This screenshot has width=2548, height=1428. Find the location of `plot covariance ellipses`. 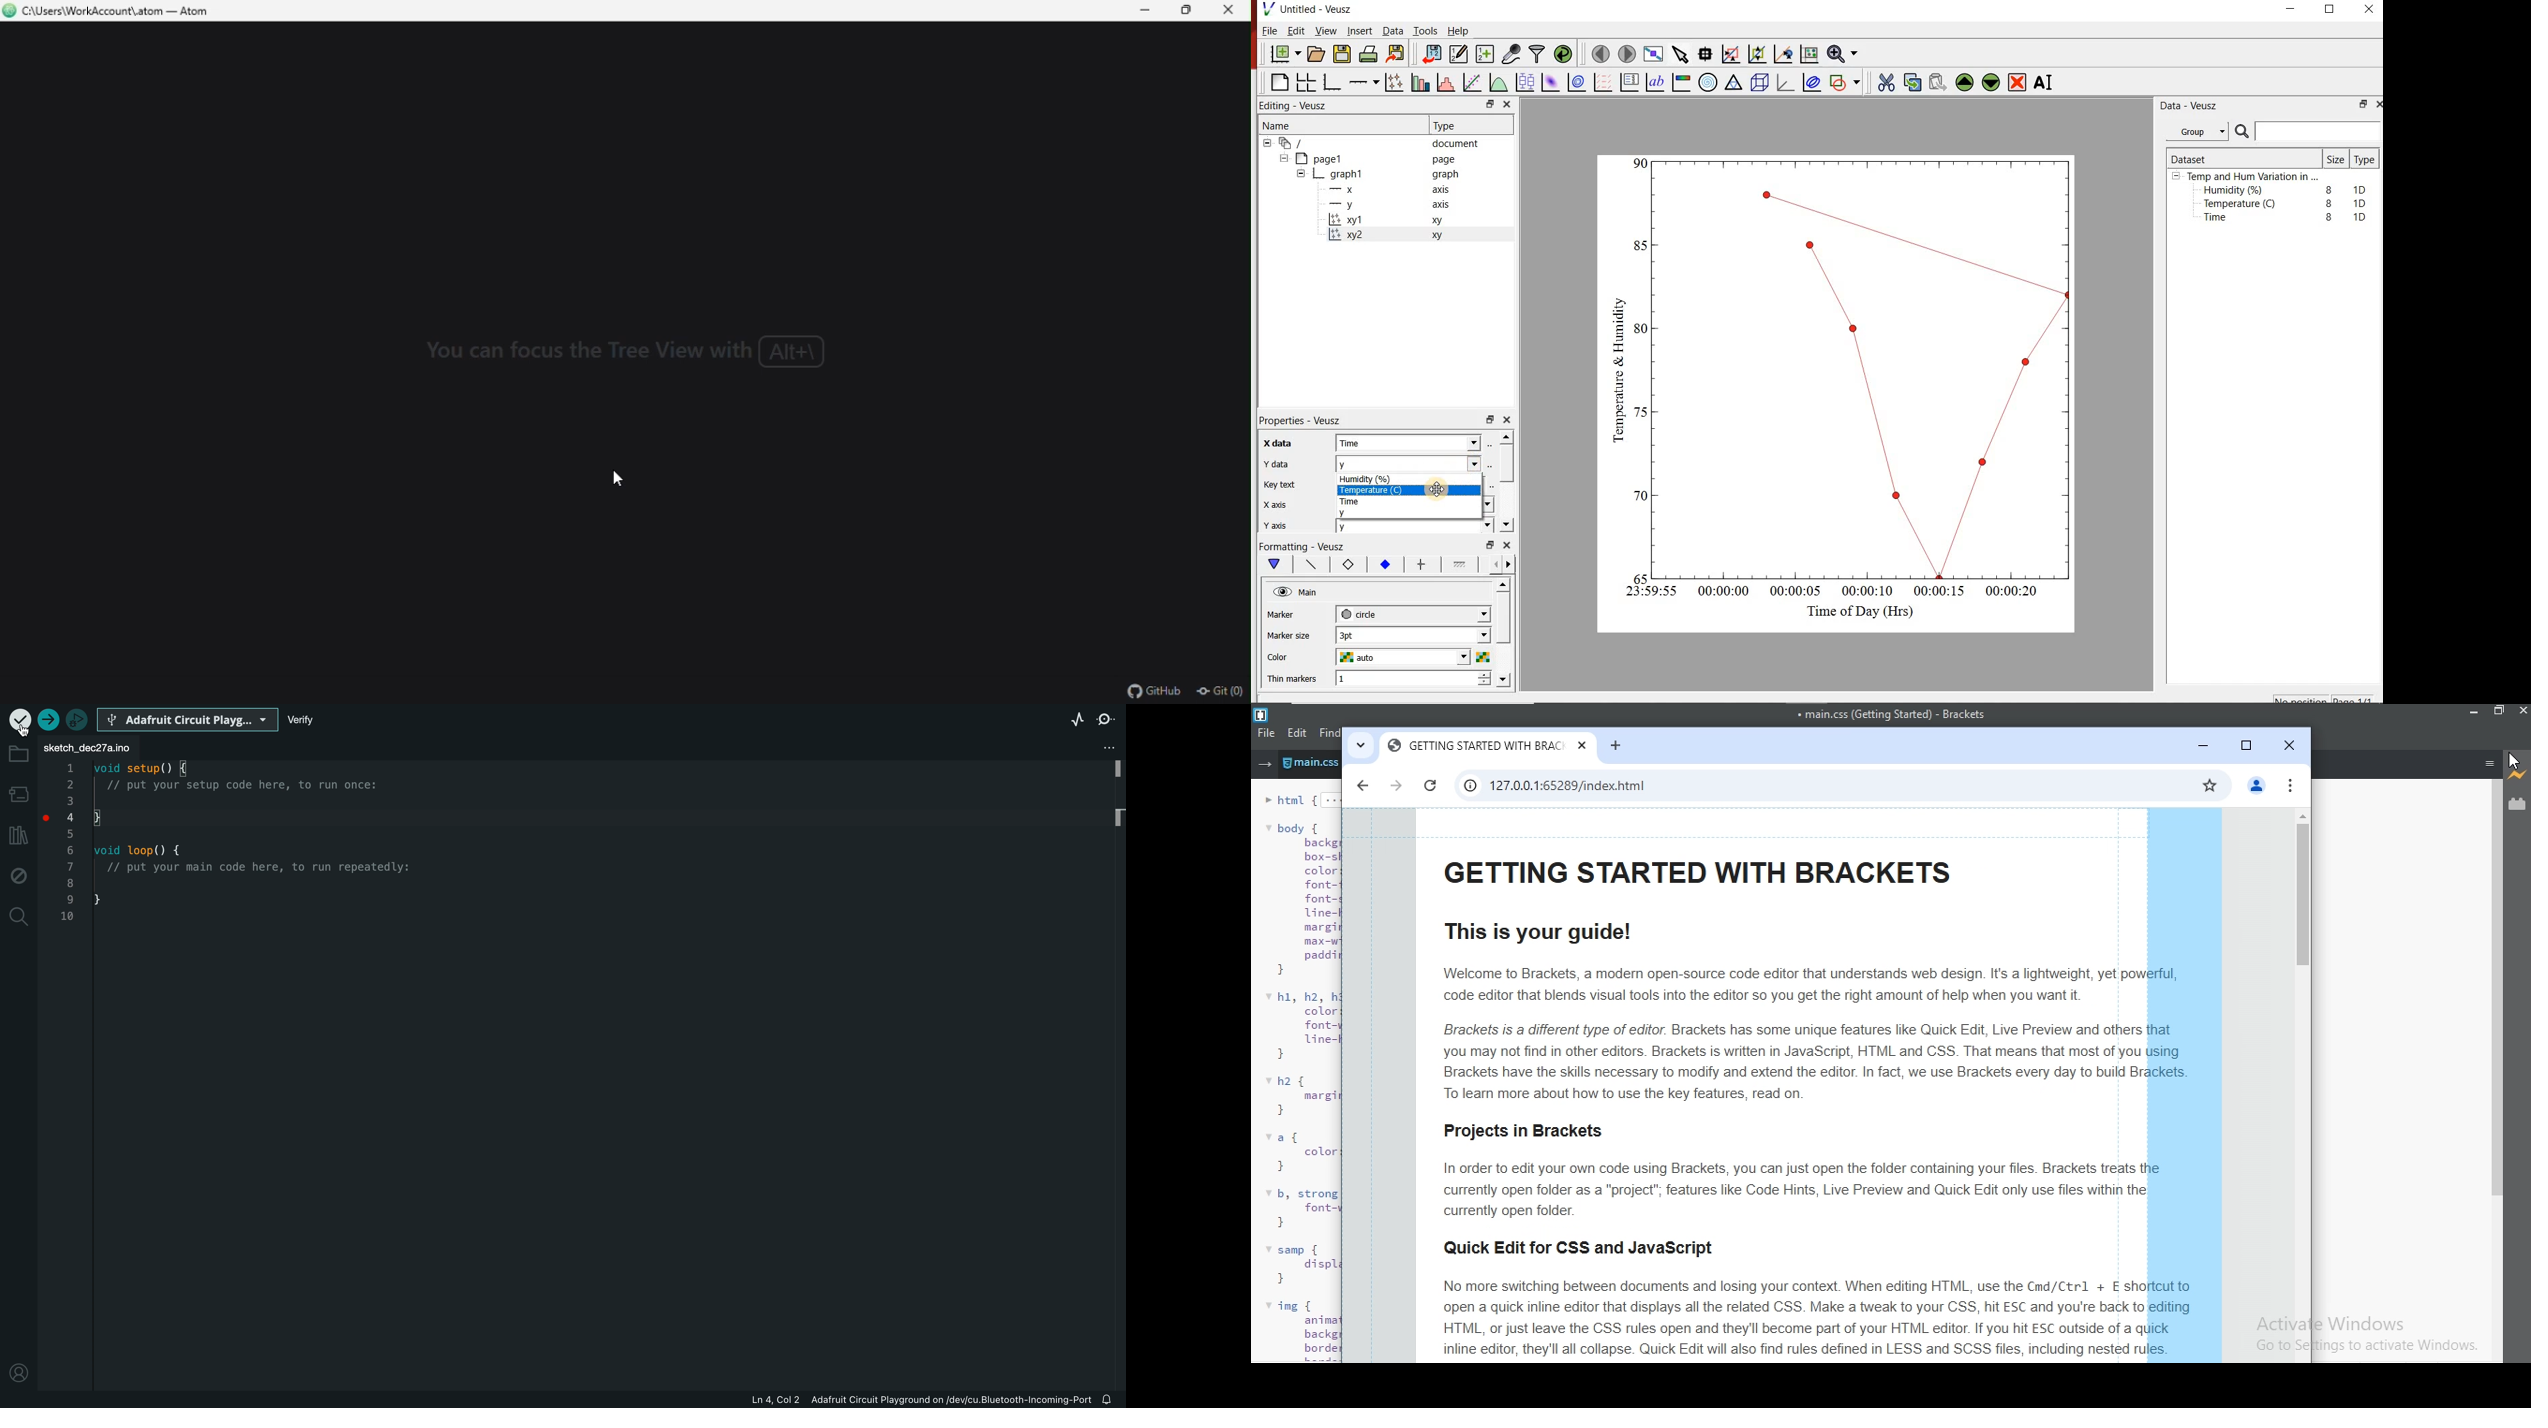

plot covariance ellipses is located at coordinates (1815, 85).